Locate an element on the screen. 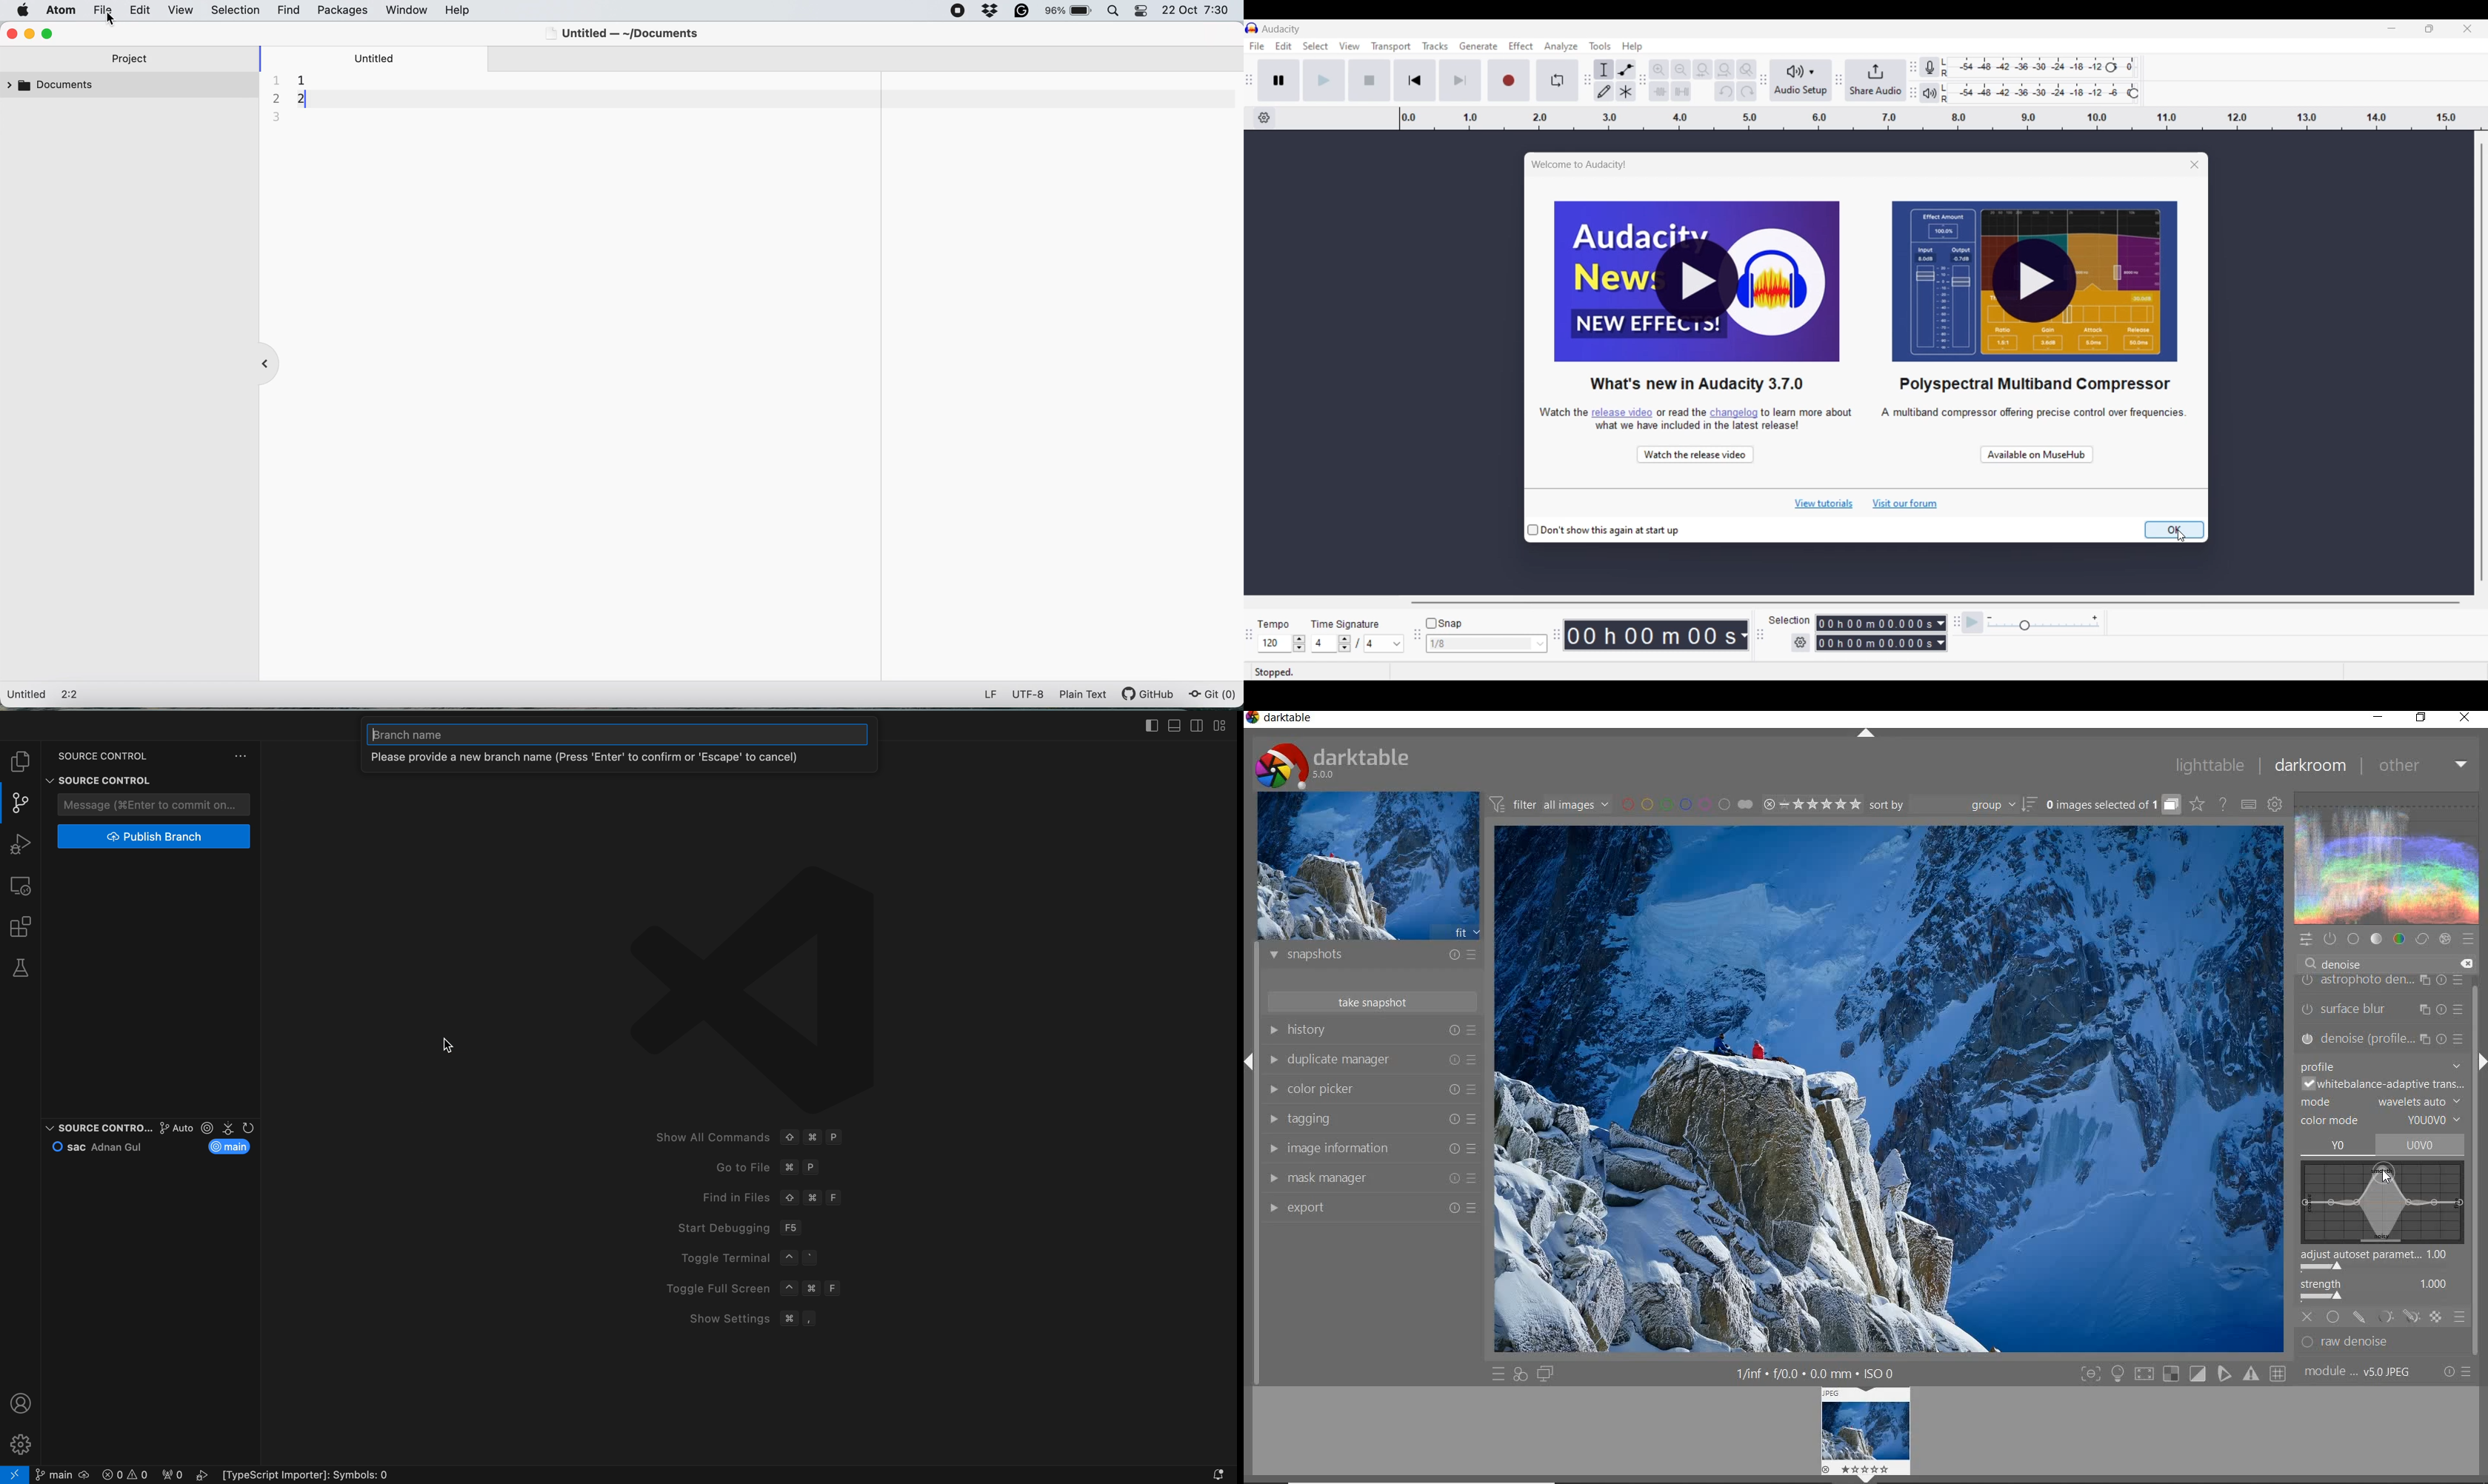  version control section is located at coordinates (230, 1128).